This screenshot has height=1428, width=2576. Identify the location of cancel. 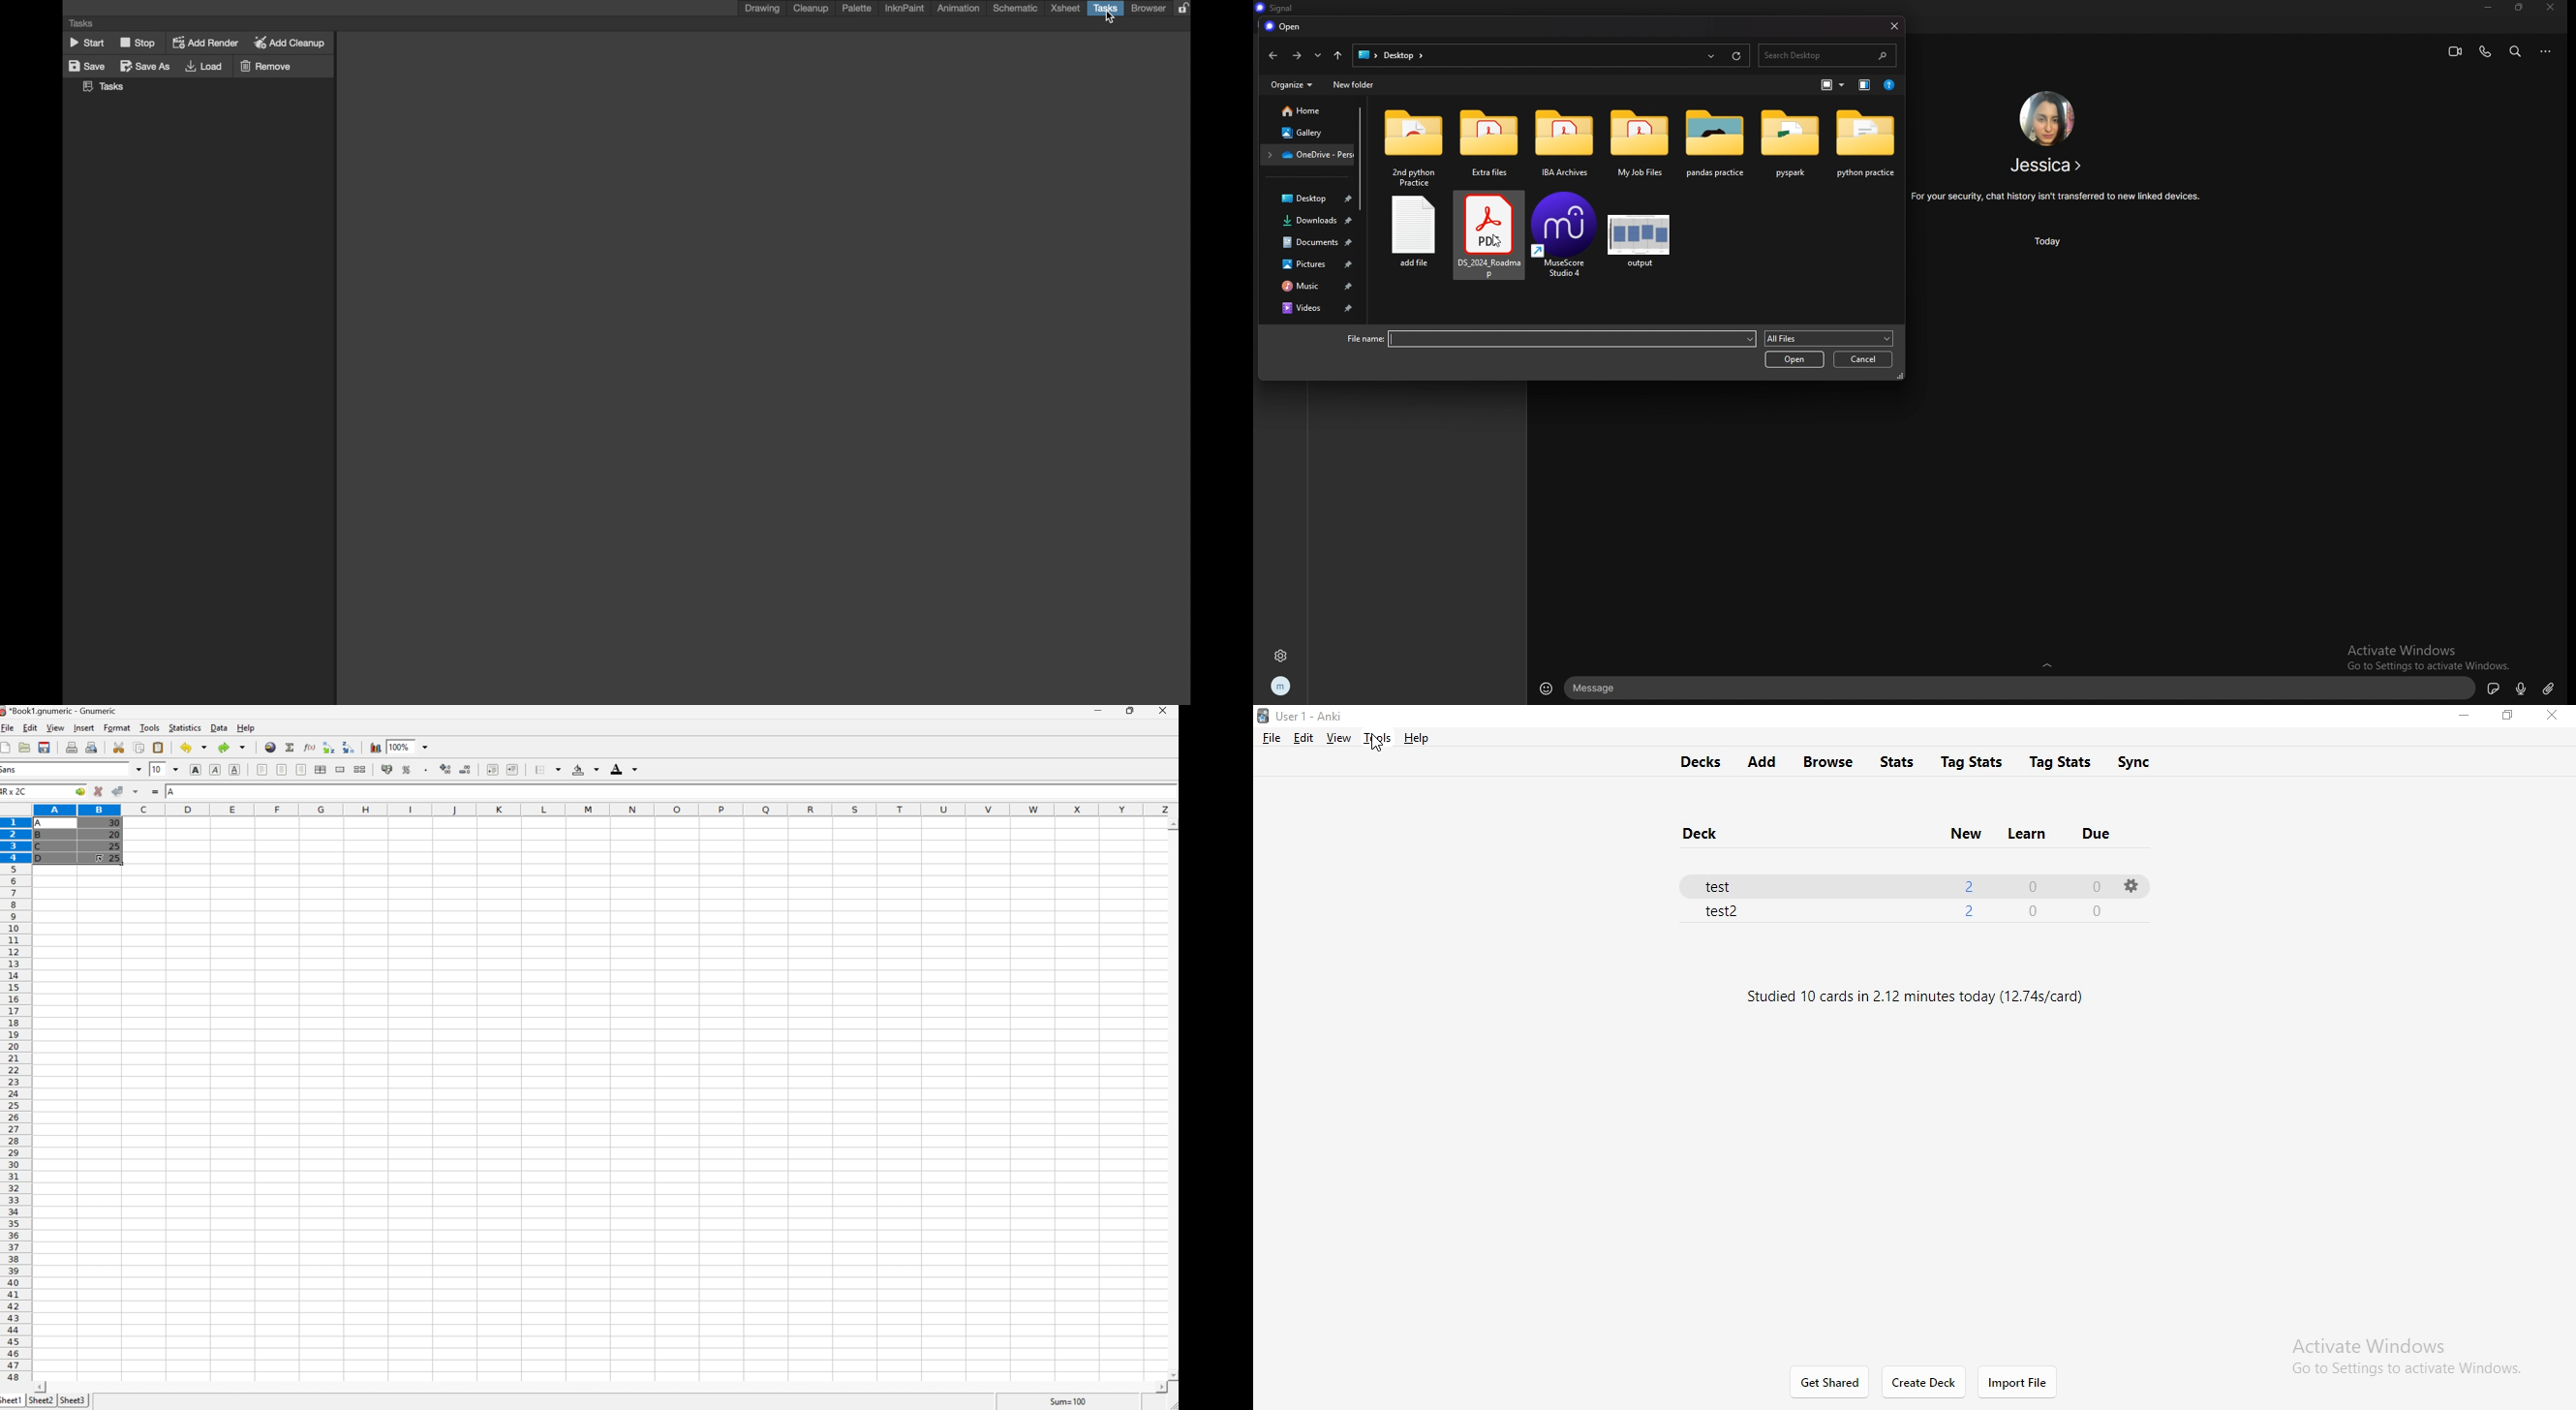
(1862, 359).